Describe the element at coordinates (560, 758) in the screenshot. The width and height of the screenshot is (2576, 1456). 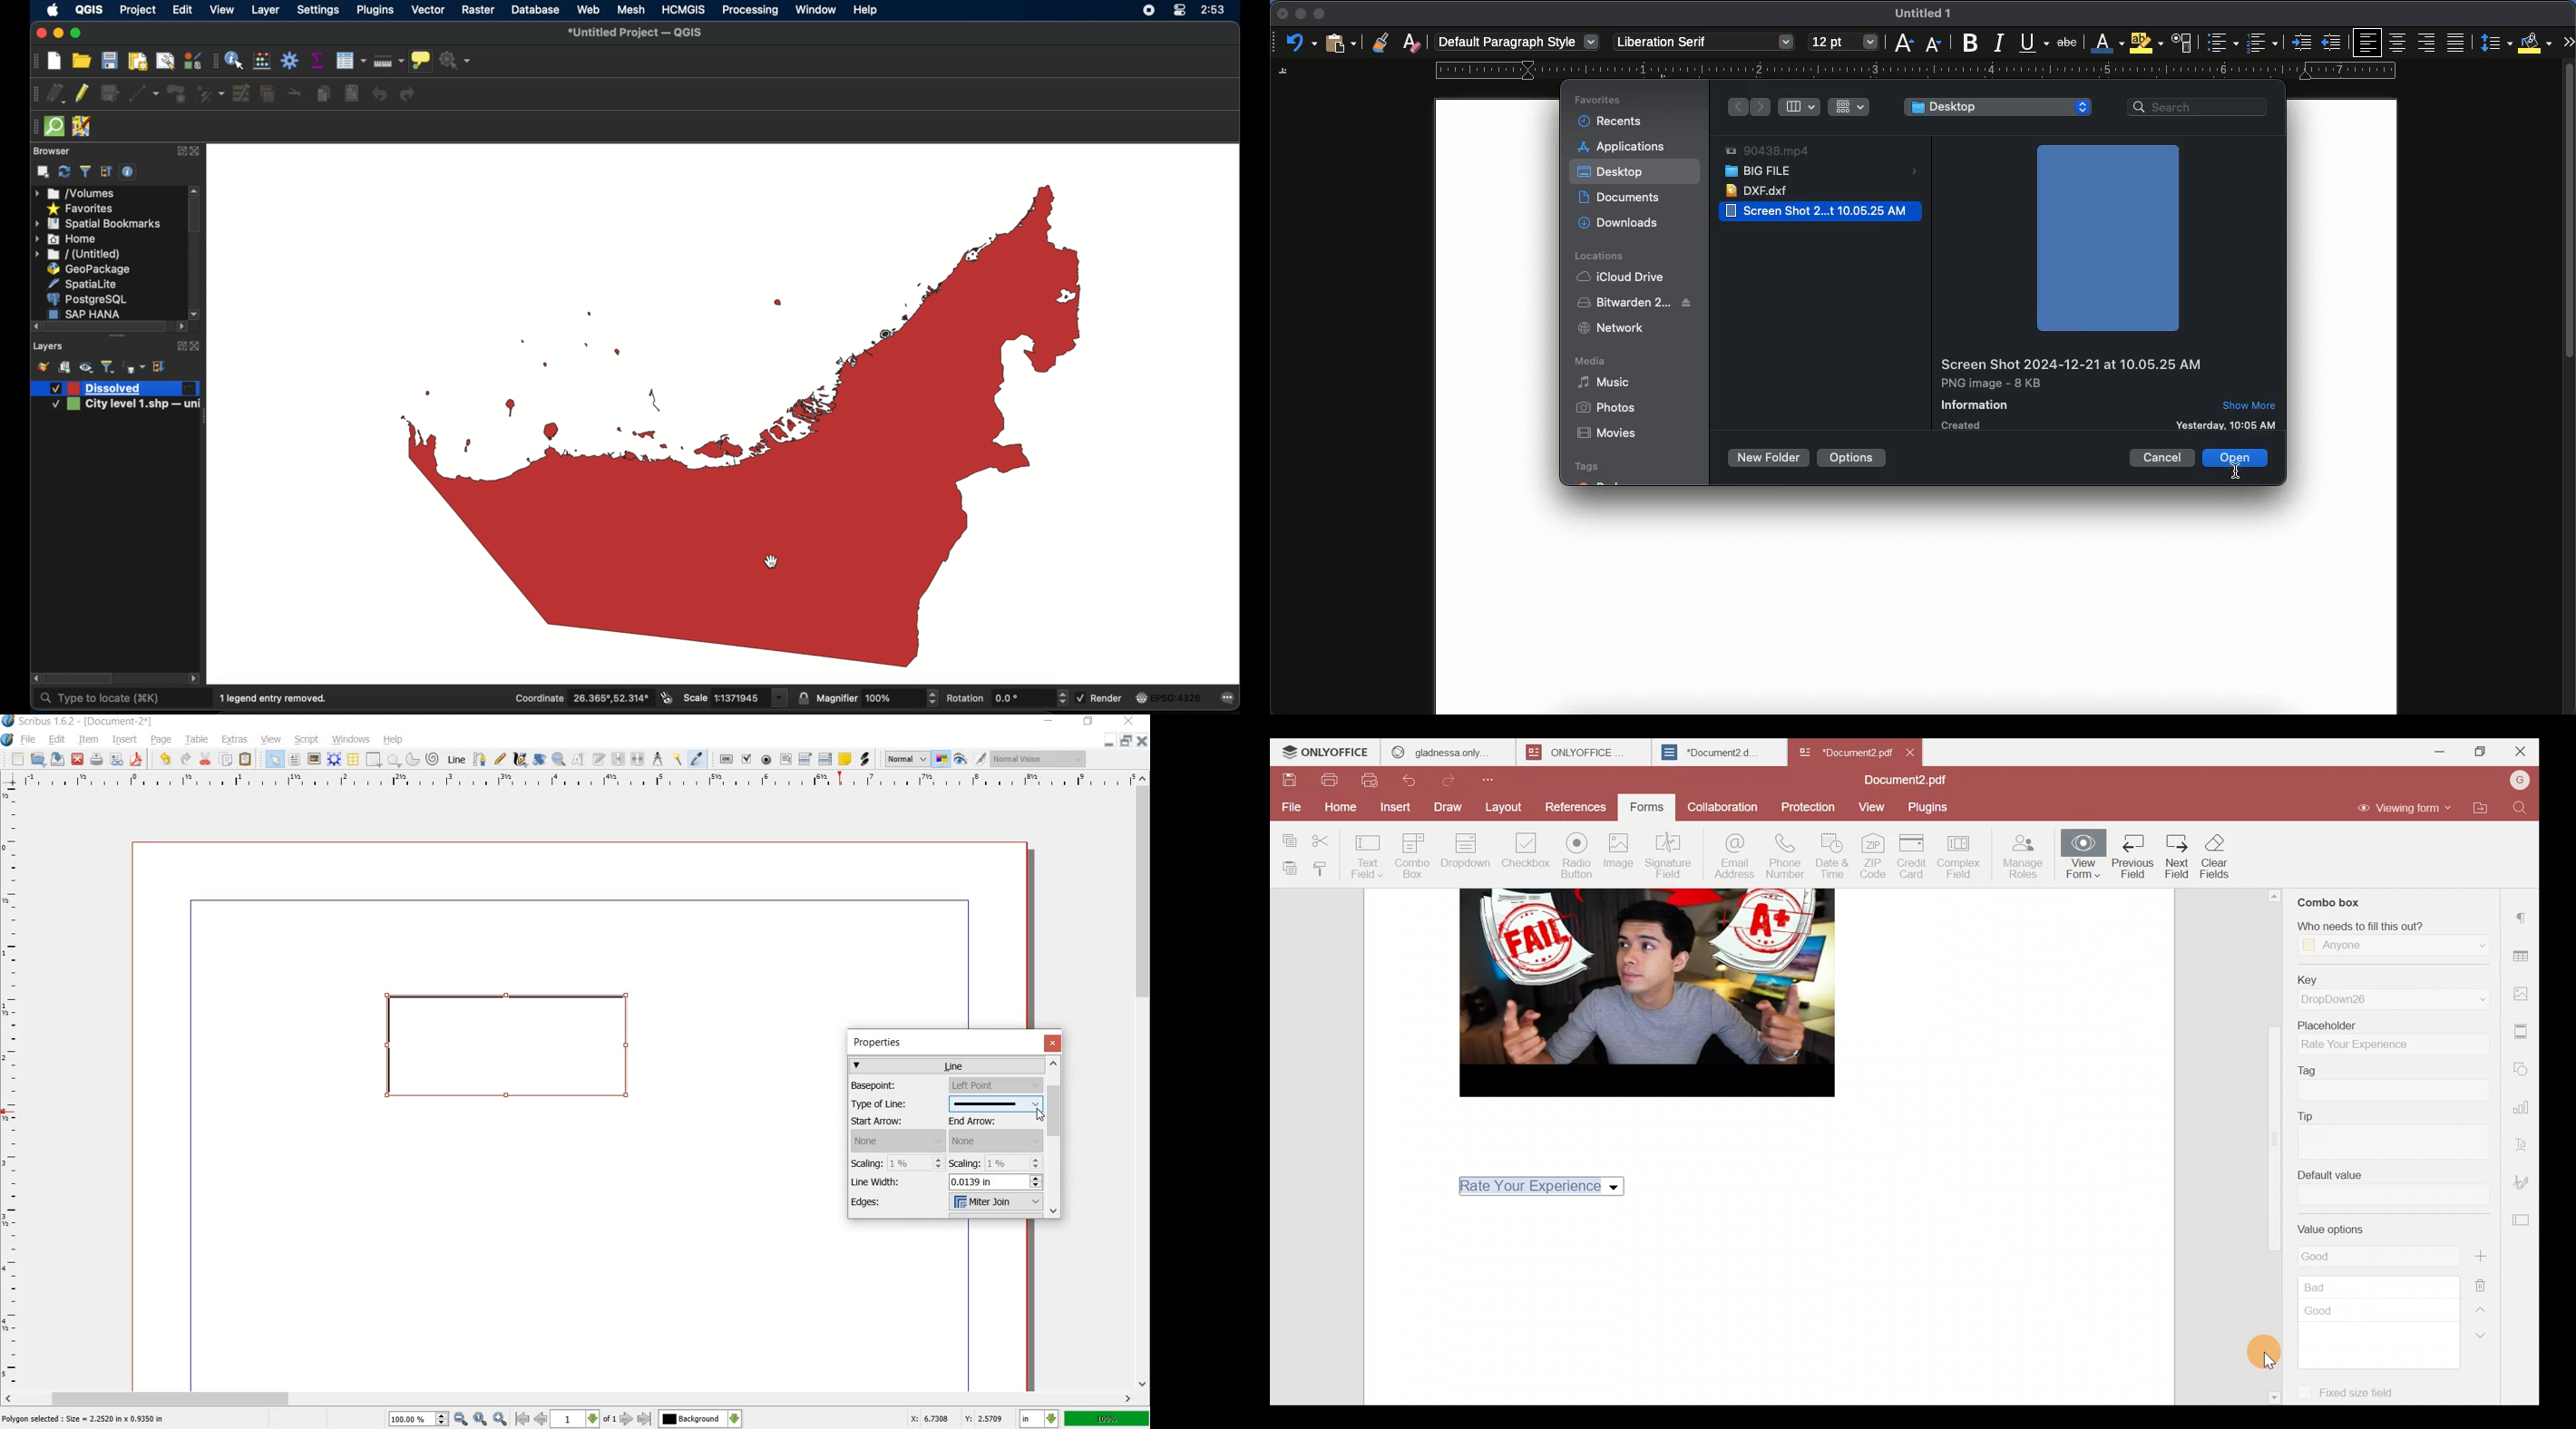
I see `ZOOM IN OR OUT` at that location.